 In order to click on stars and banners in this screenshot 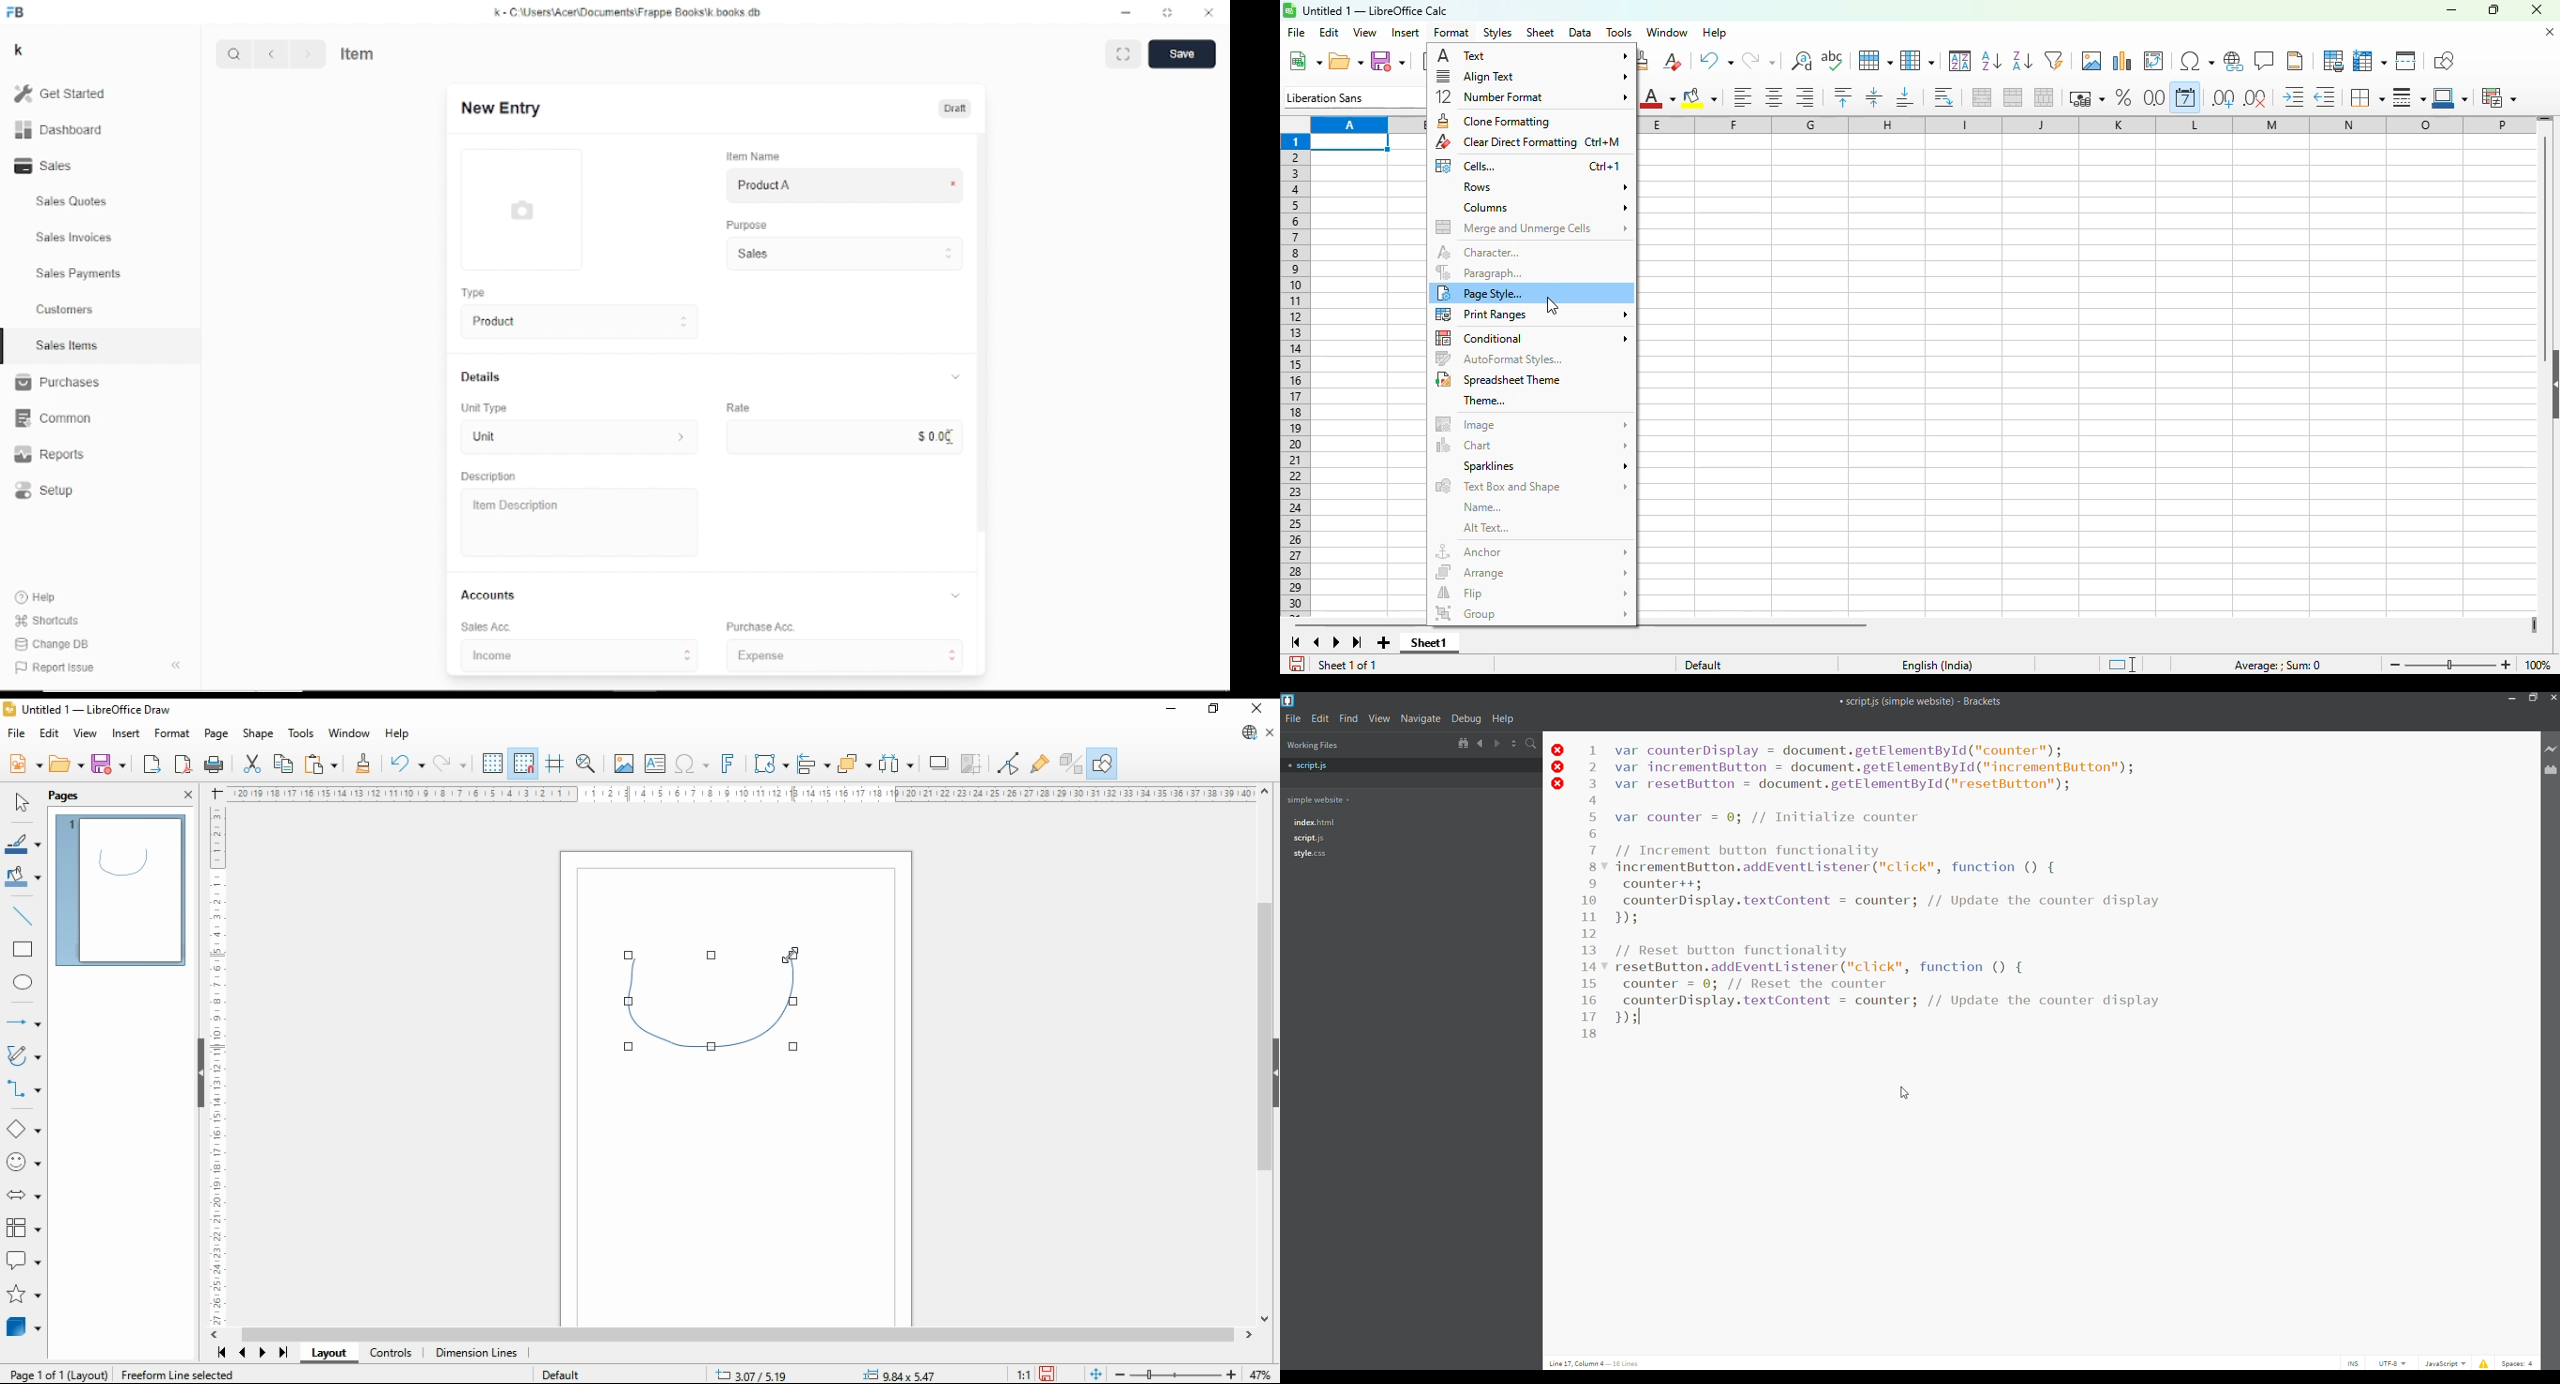, I will do `click(23, 1295)`.